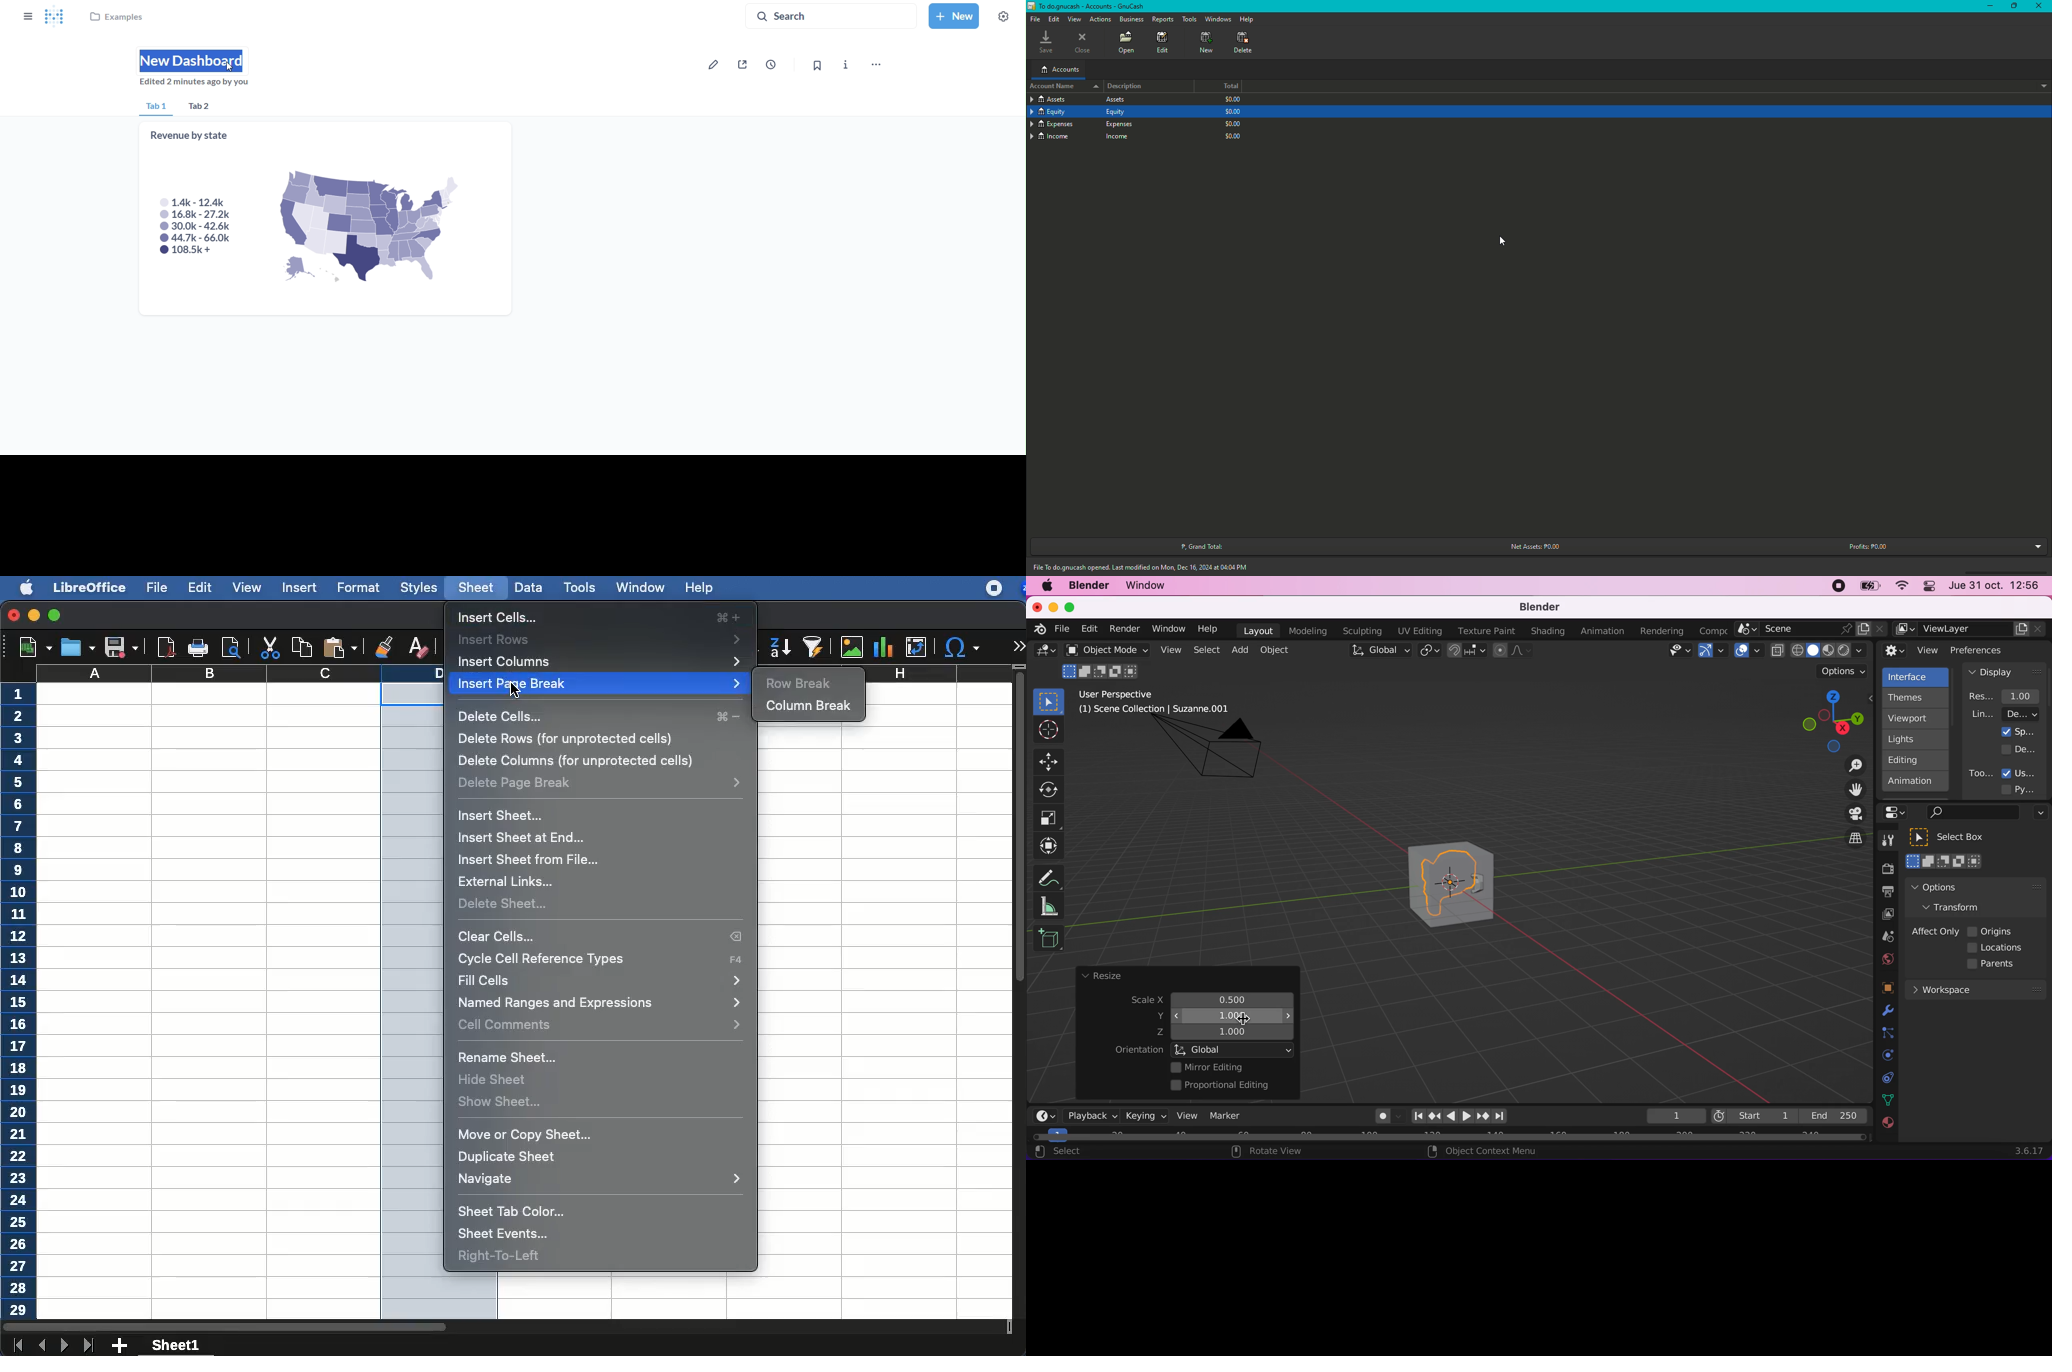 The width and height of the screenshot is (2072, 1372). Describe the element at coordinates (585, 762) in the screenshot. I see `delete columns (for unprotected cels)` at that location.